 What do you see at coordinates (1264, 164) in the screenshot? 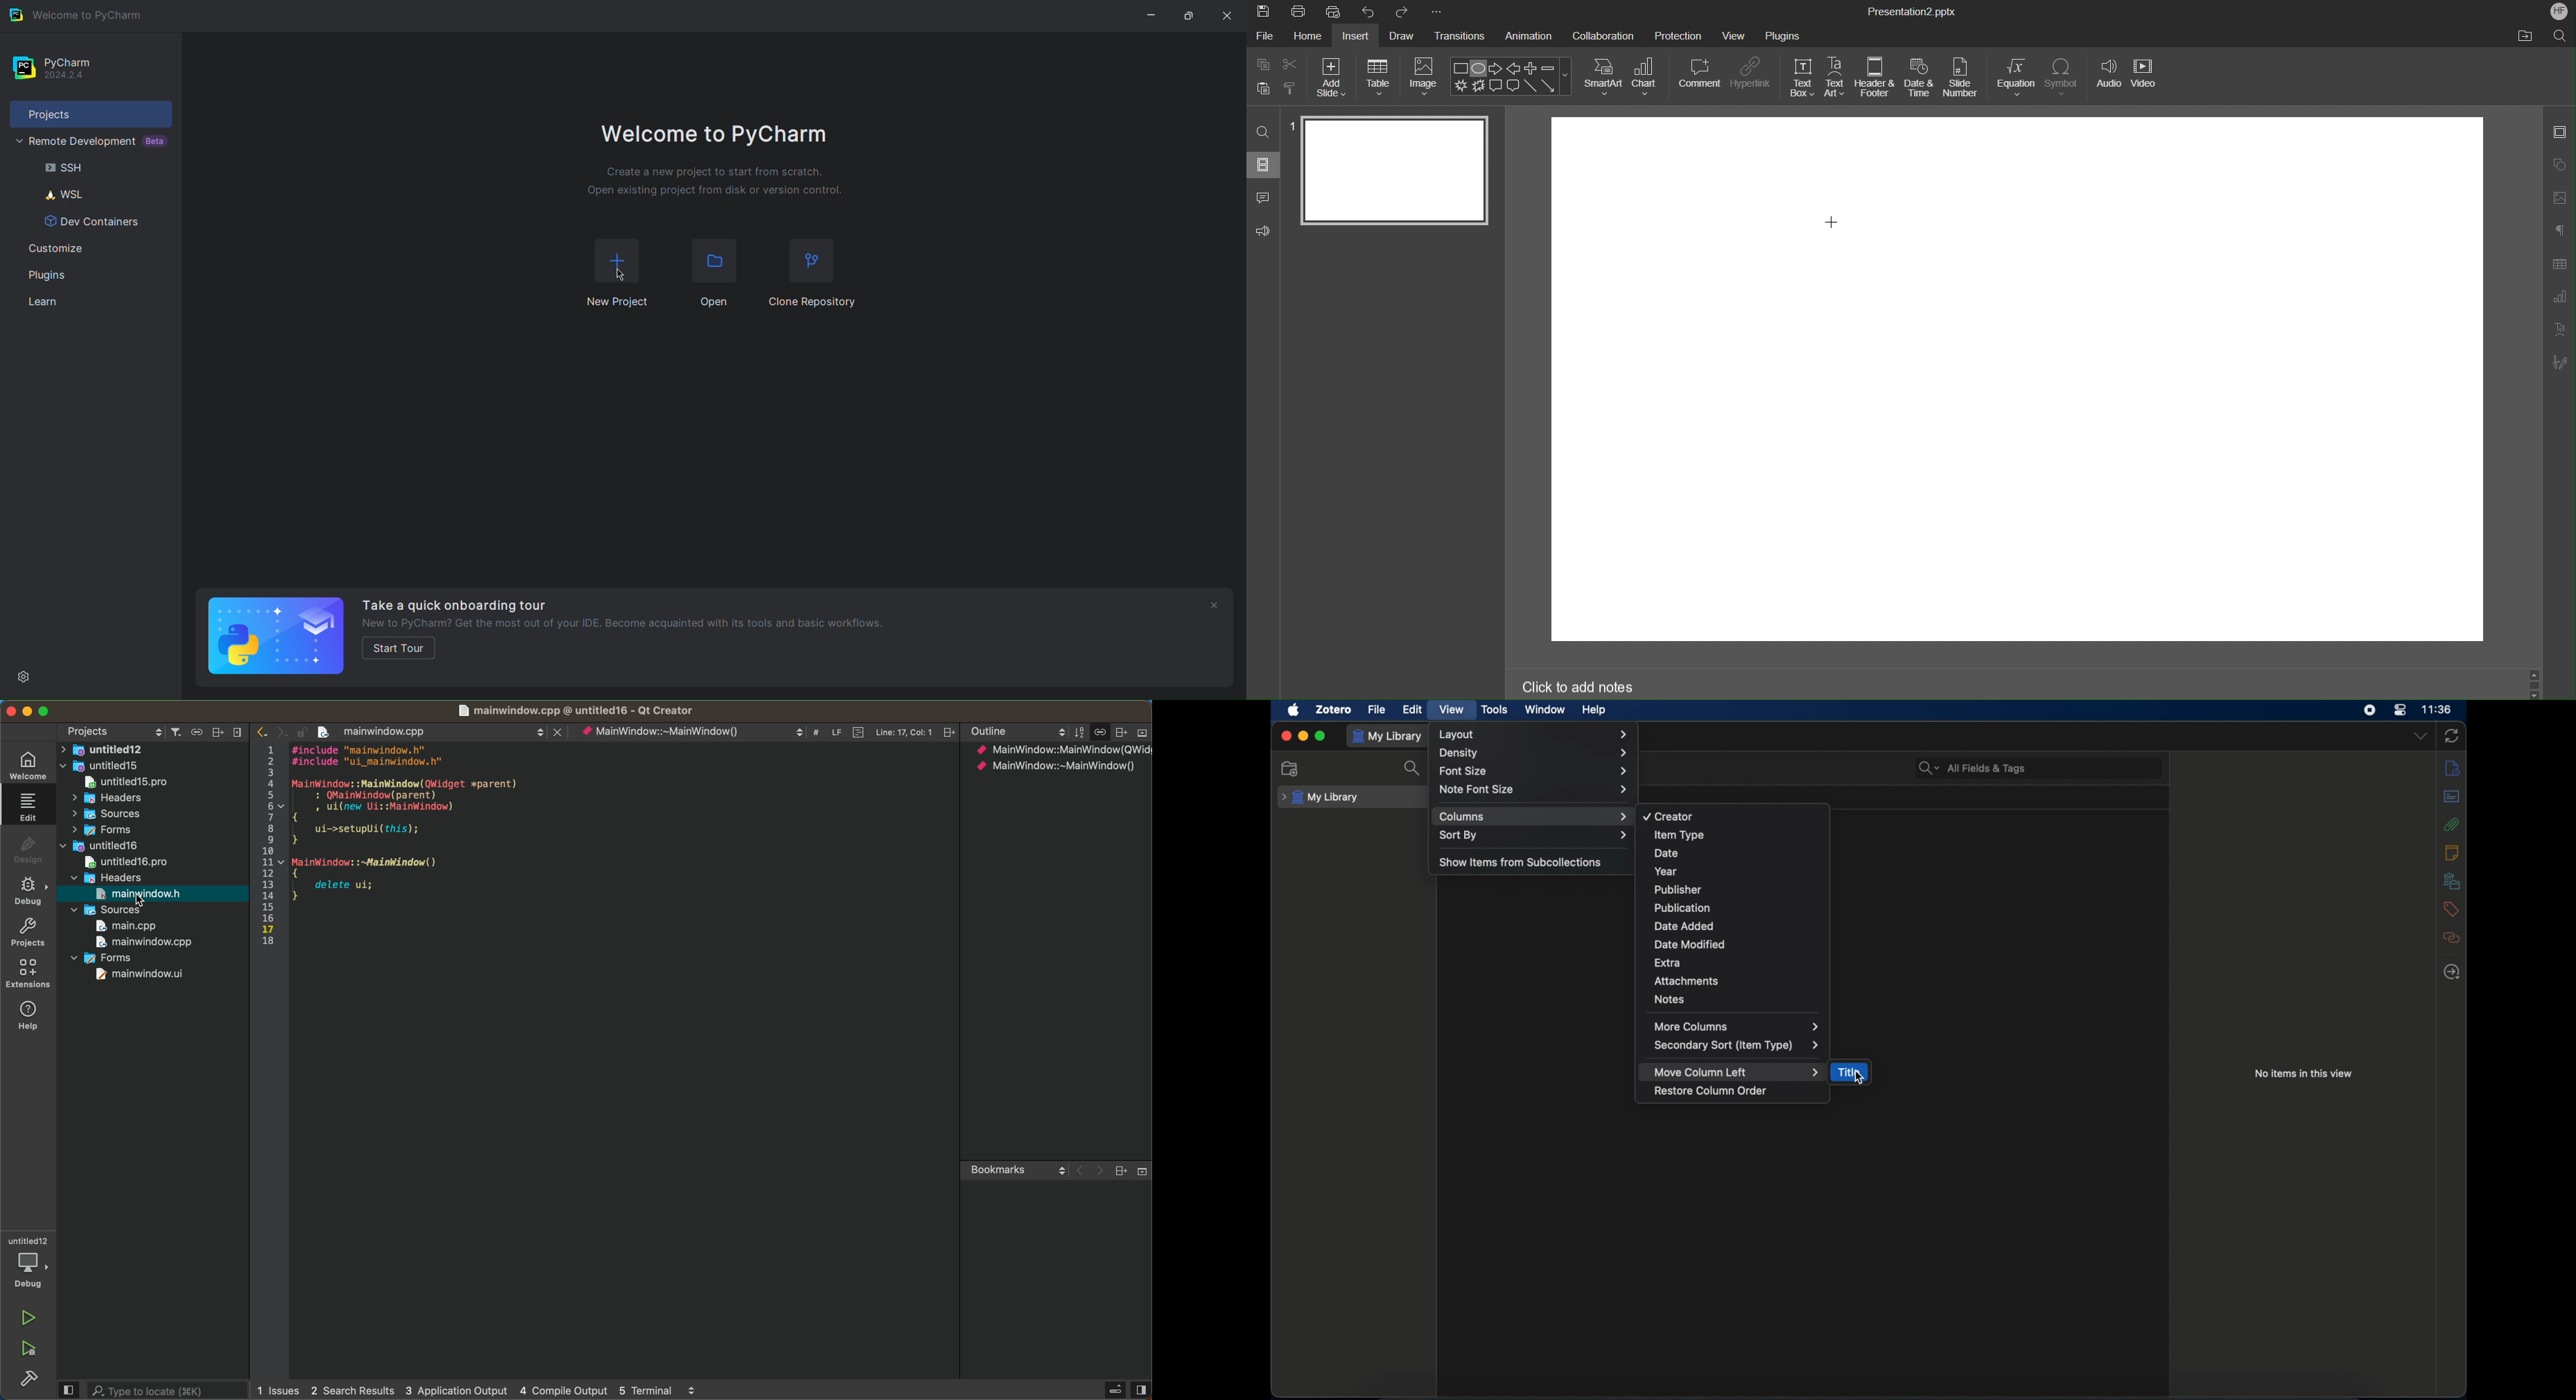
I see `Sildes` at bounding box center [1264, 164].